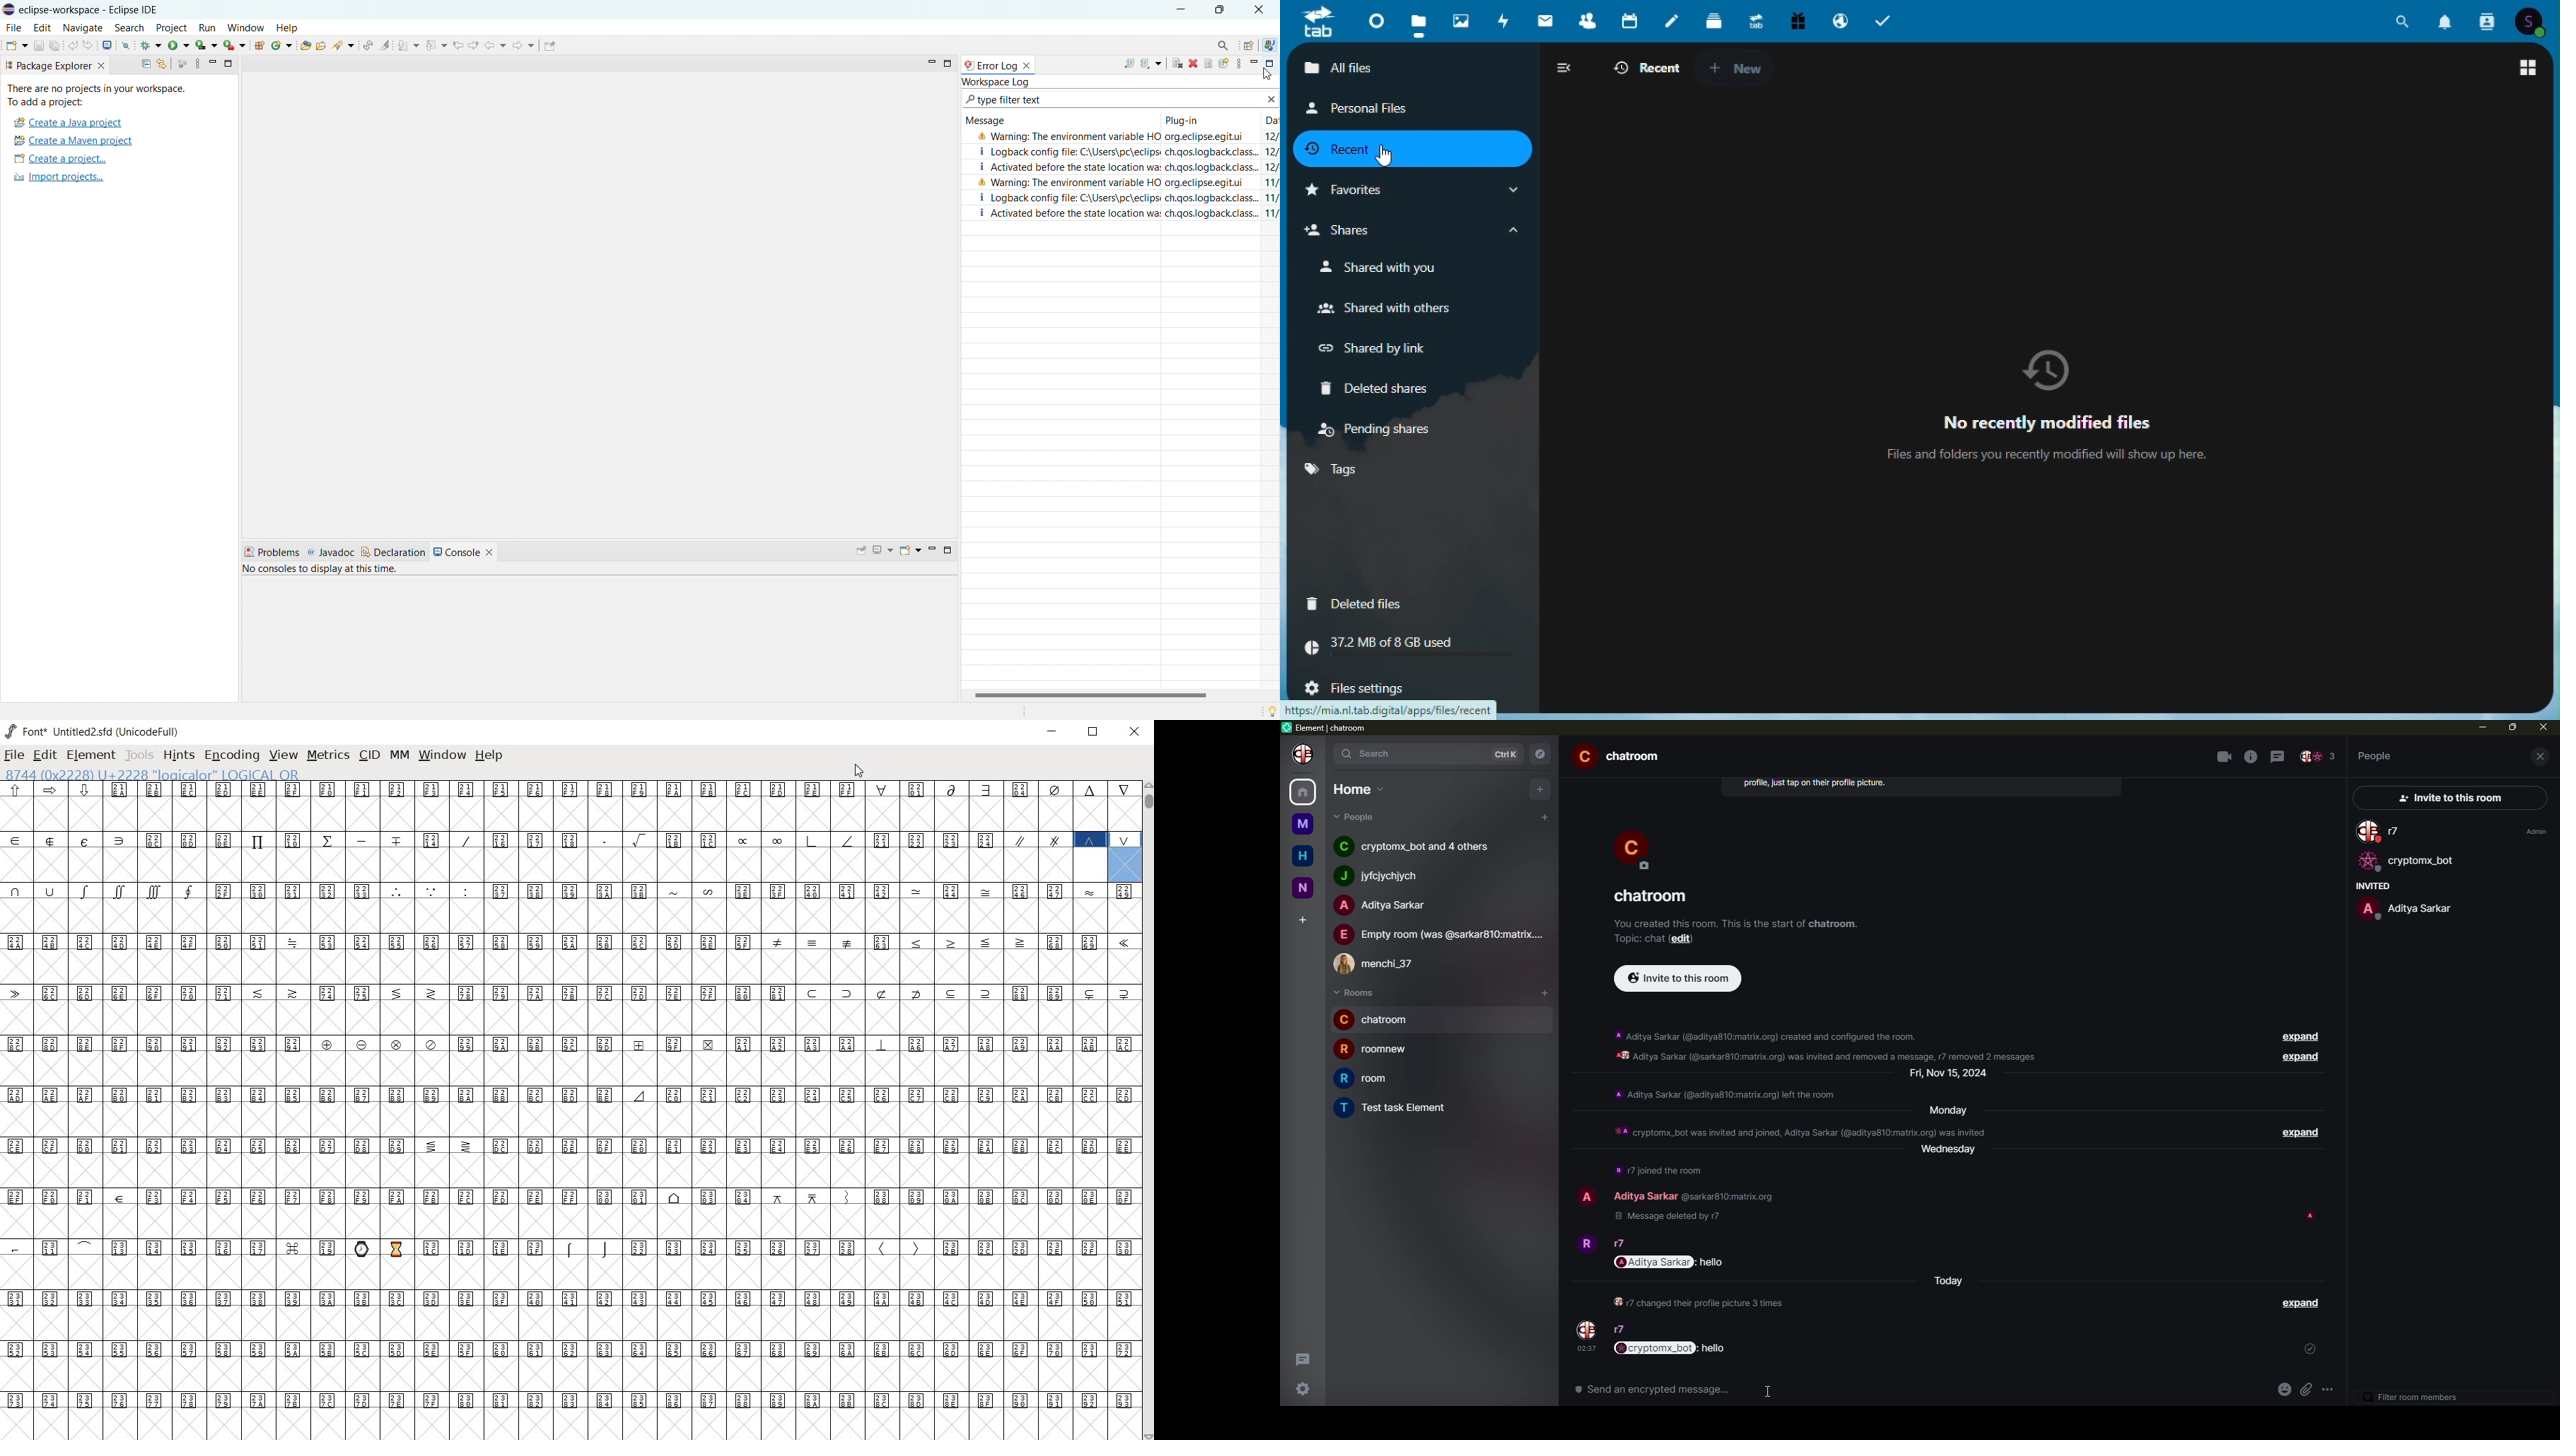 The image size is (2576, 1456). Describe the element at coordinates (1587, 1349) in the screenshot. I see `time` at that location.